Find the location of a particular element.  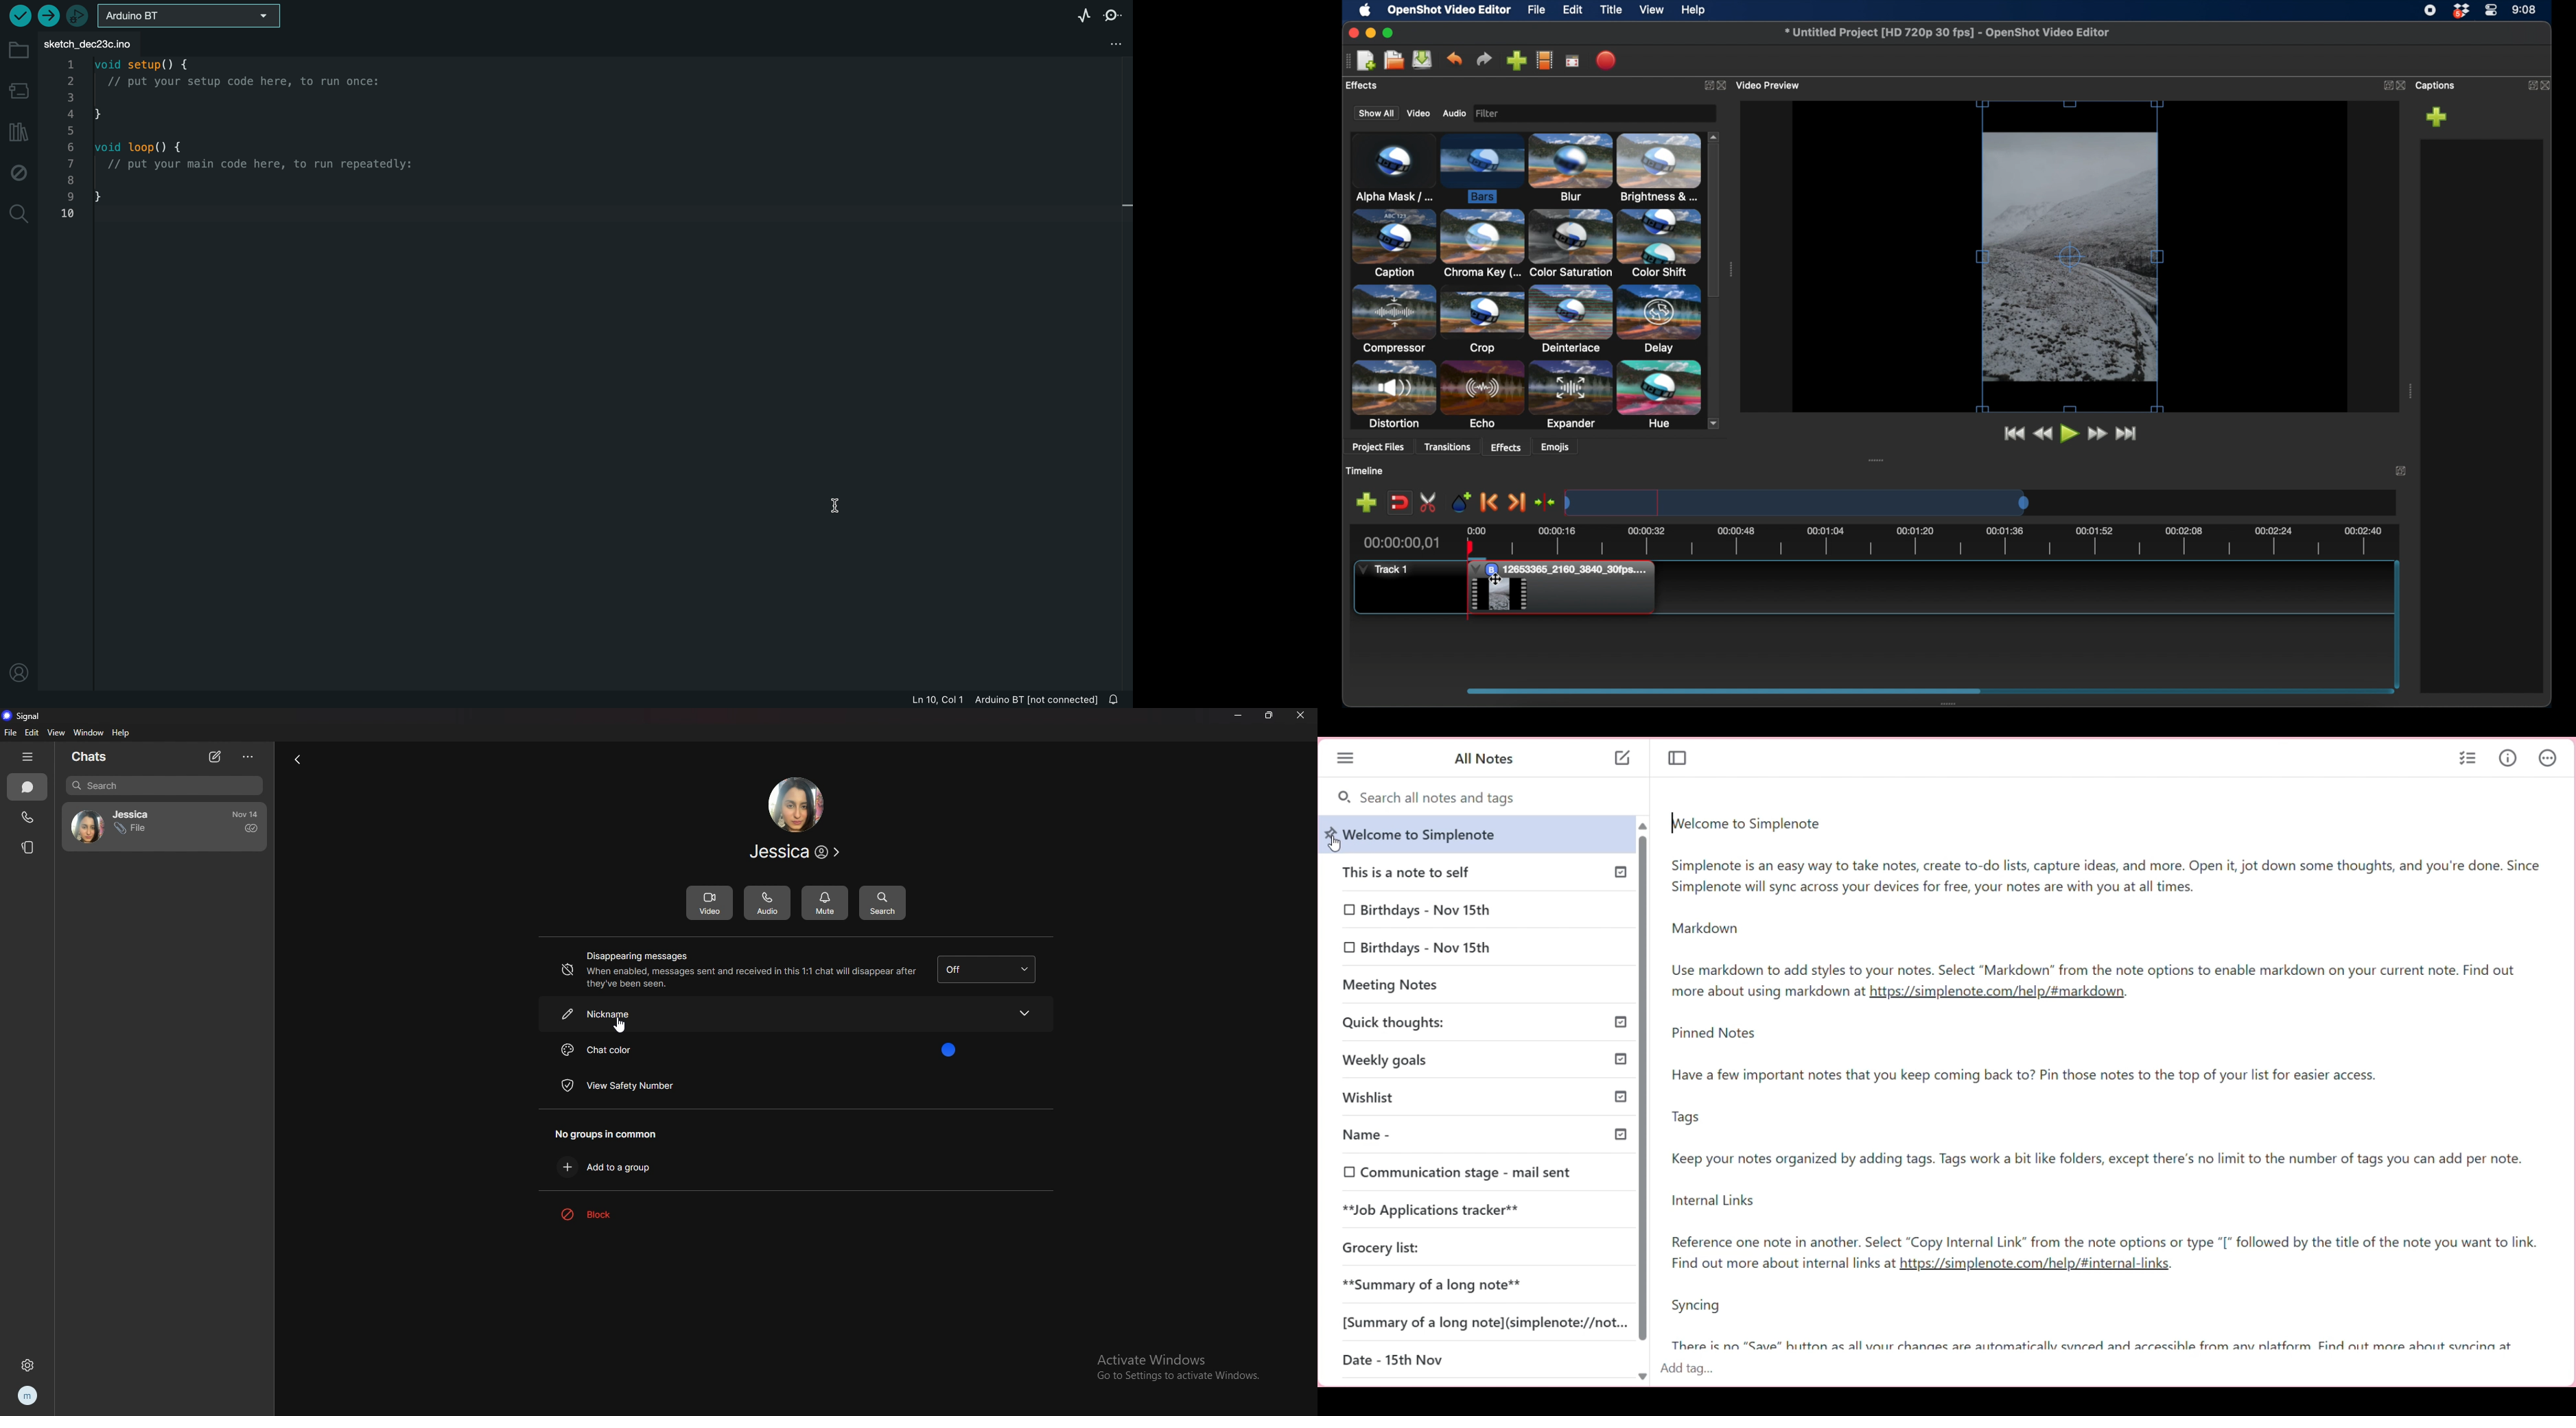

0 Birthdays - Nov 15th is located at coordinates (1419, 947).